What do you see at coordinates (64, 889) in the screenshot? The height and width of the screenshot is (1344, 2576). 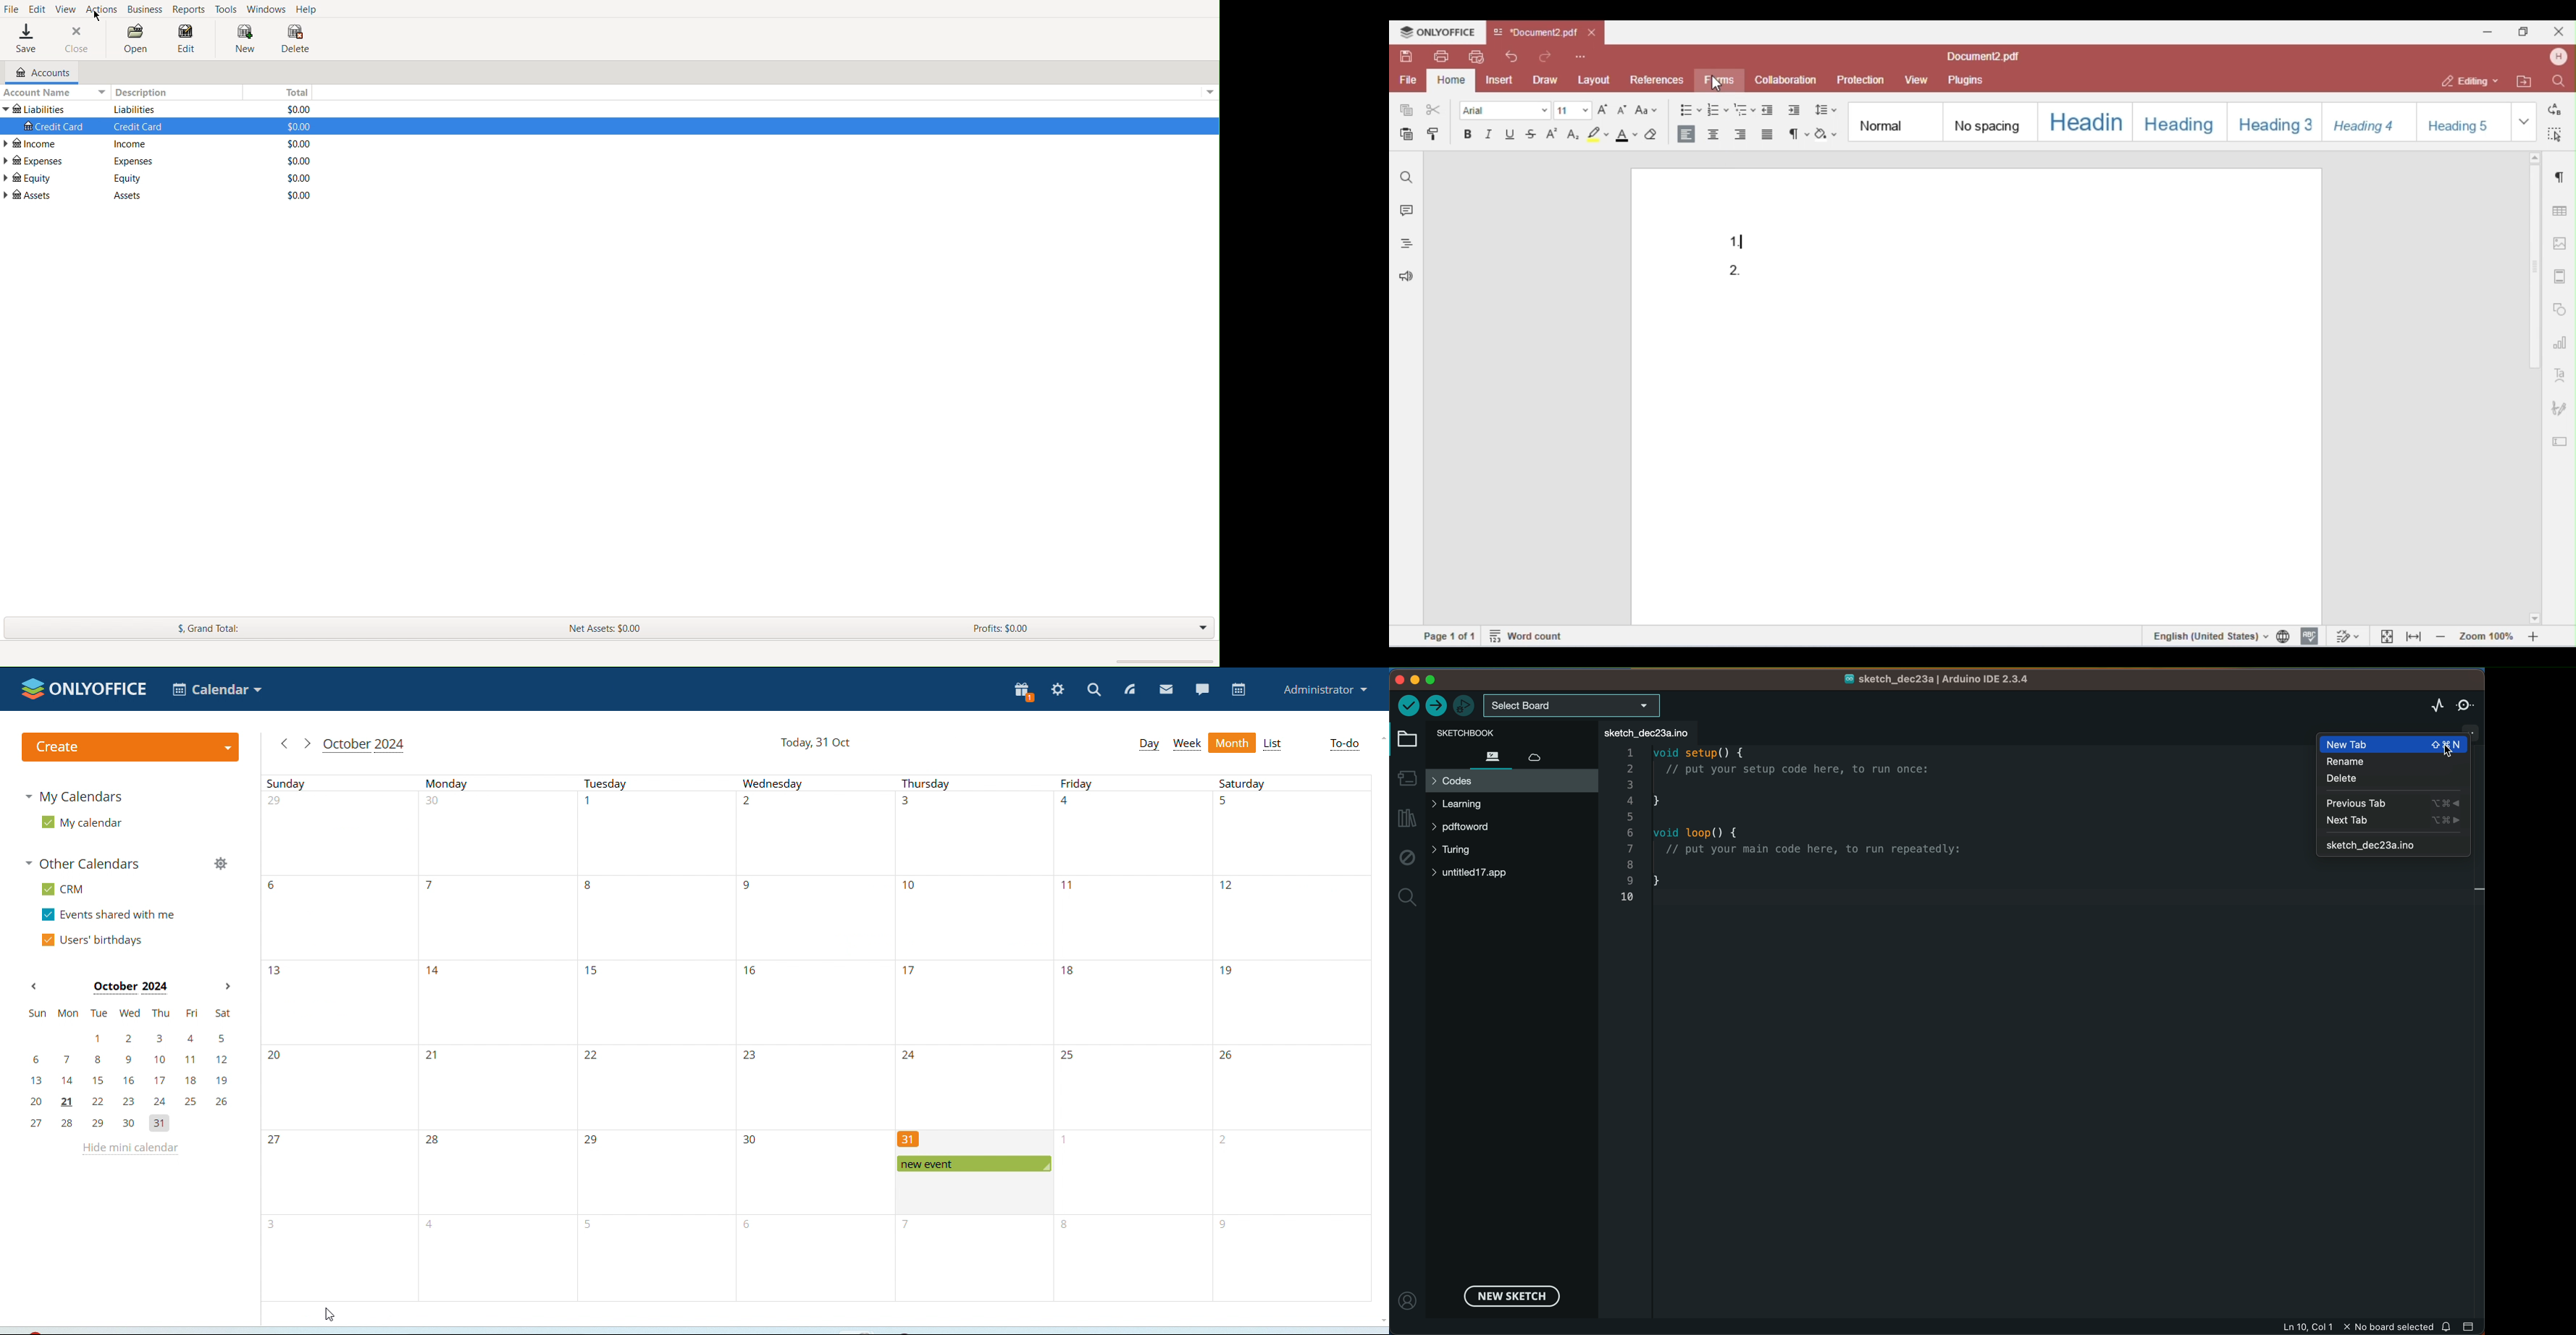 I see `CRM` at bounding box center [64, 889].